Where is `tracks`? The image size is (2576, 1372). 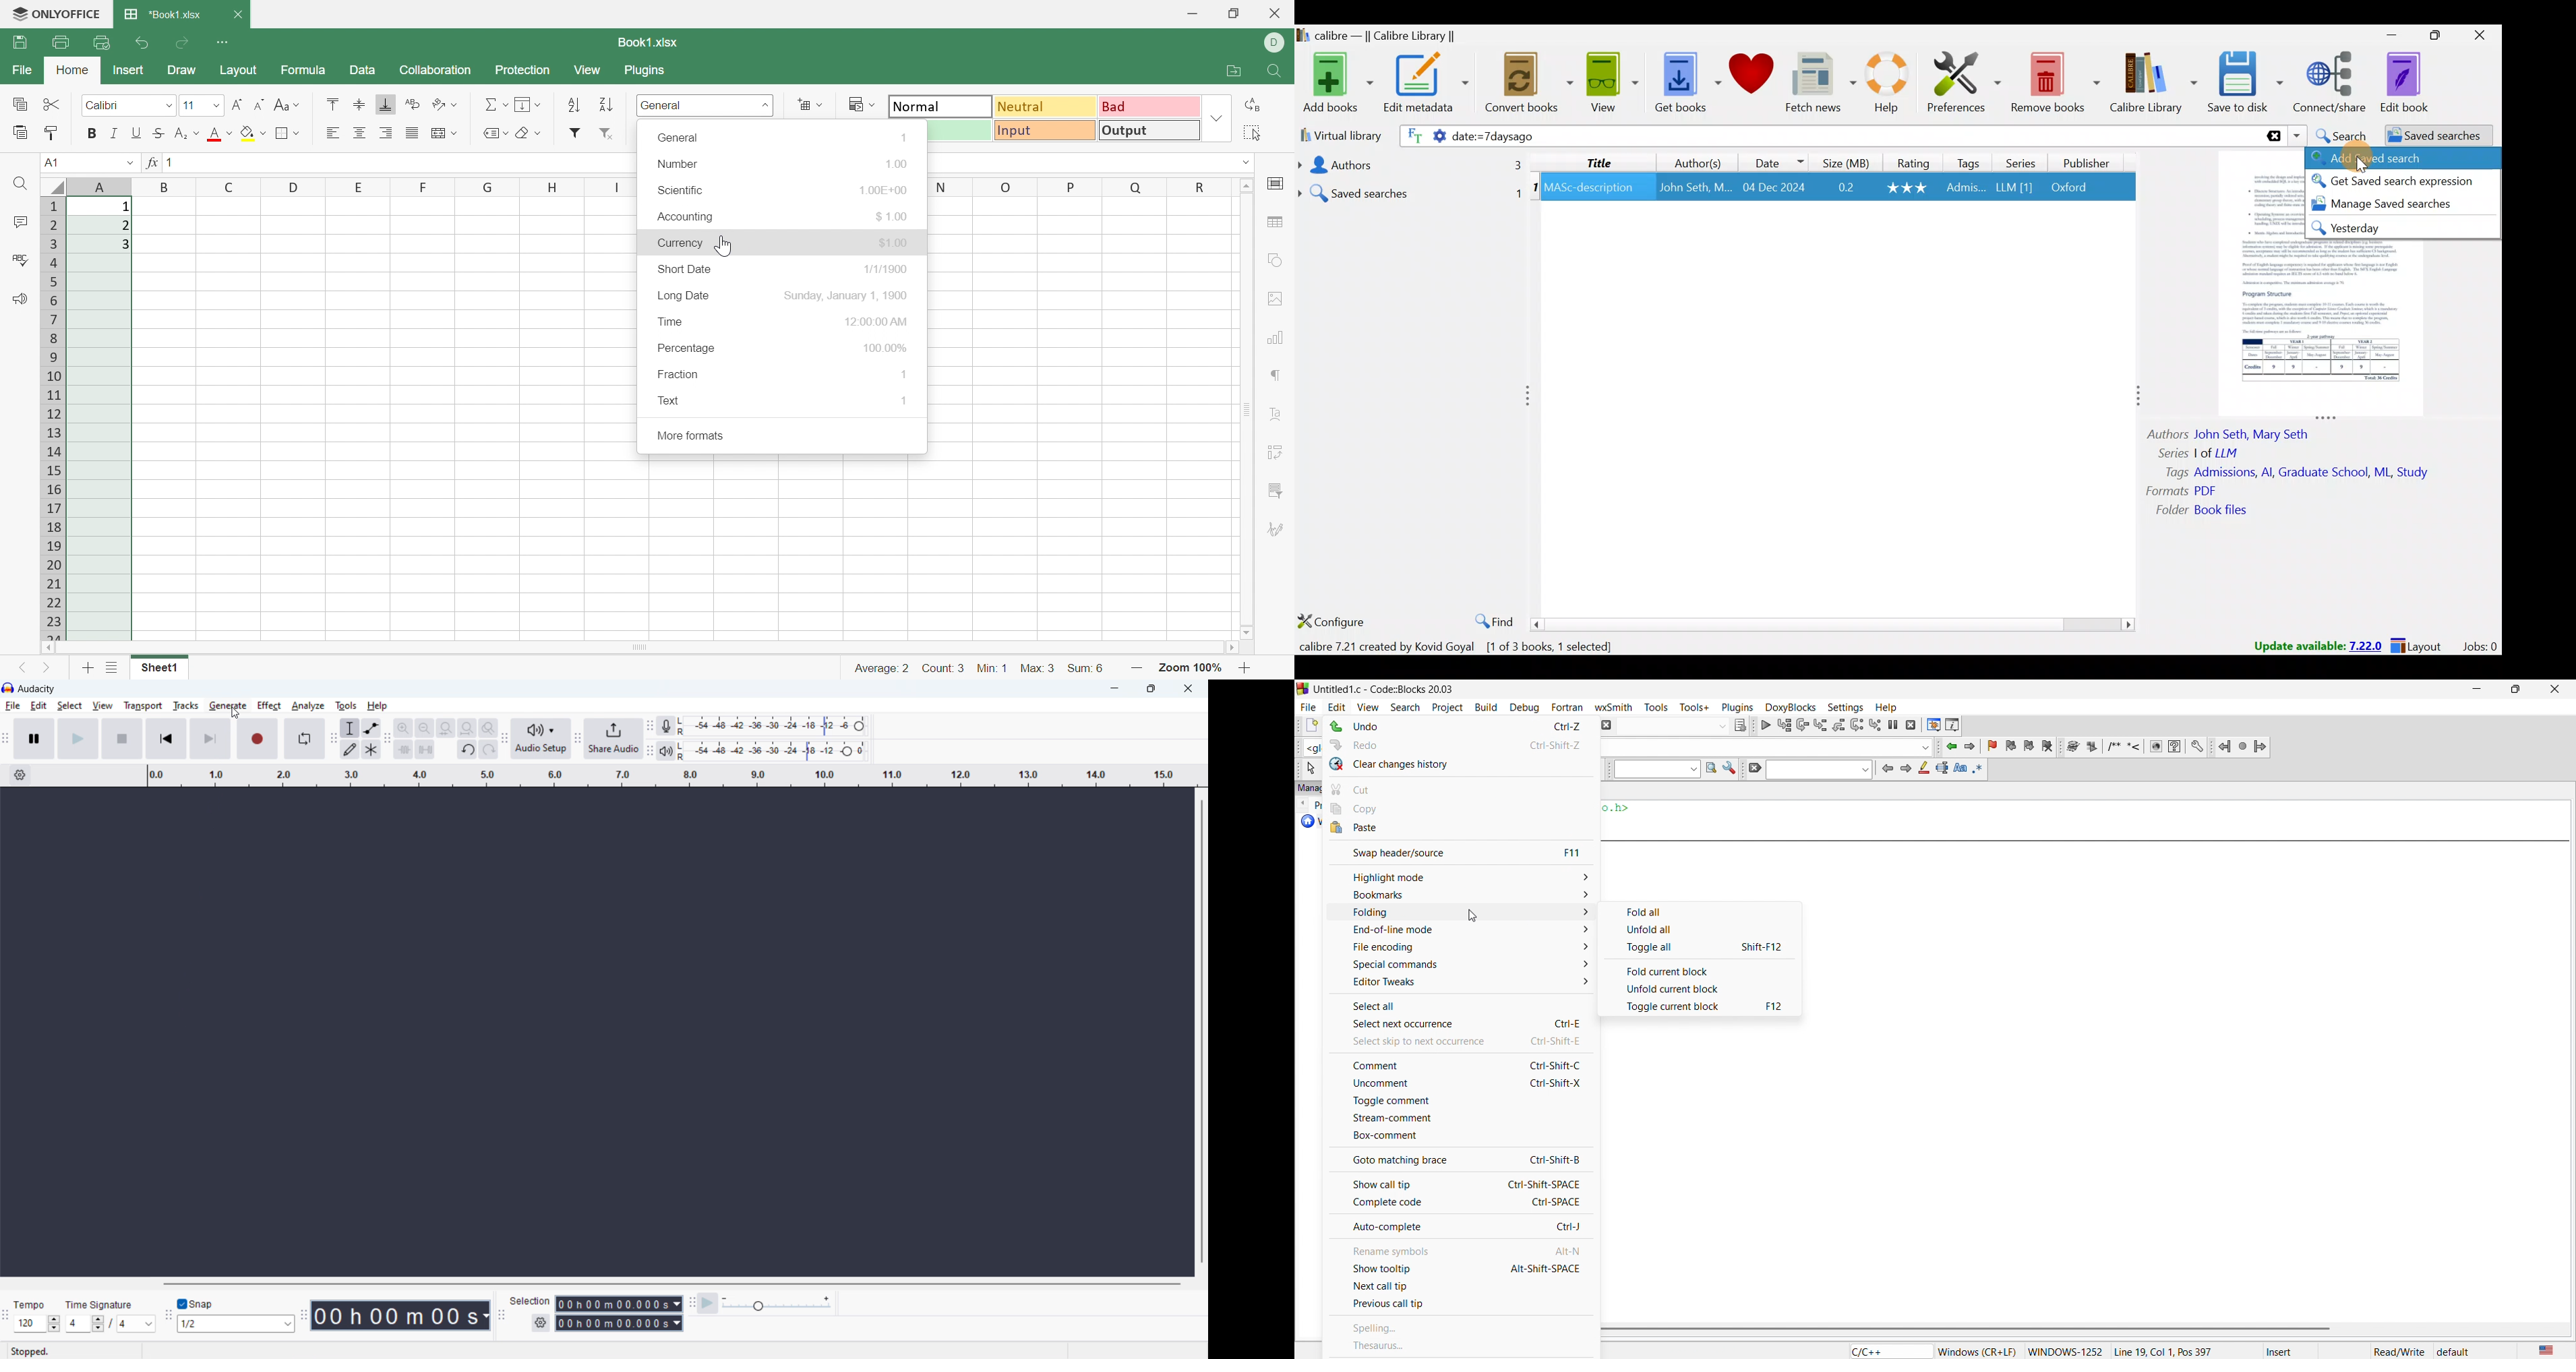
tracks is located at coordinates (185, 706).